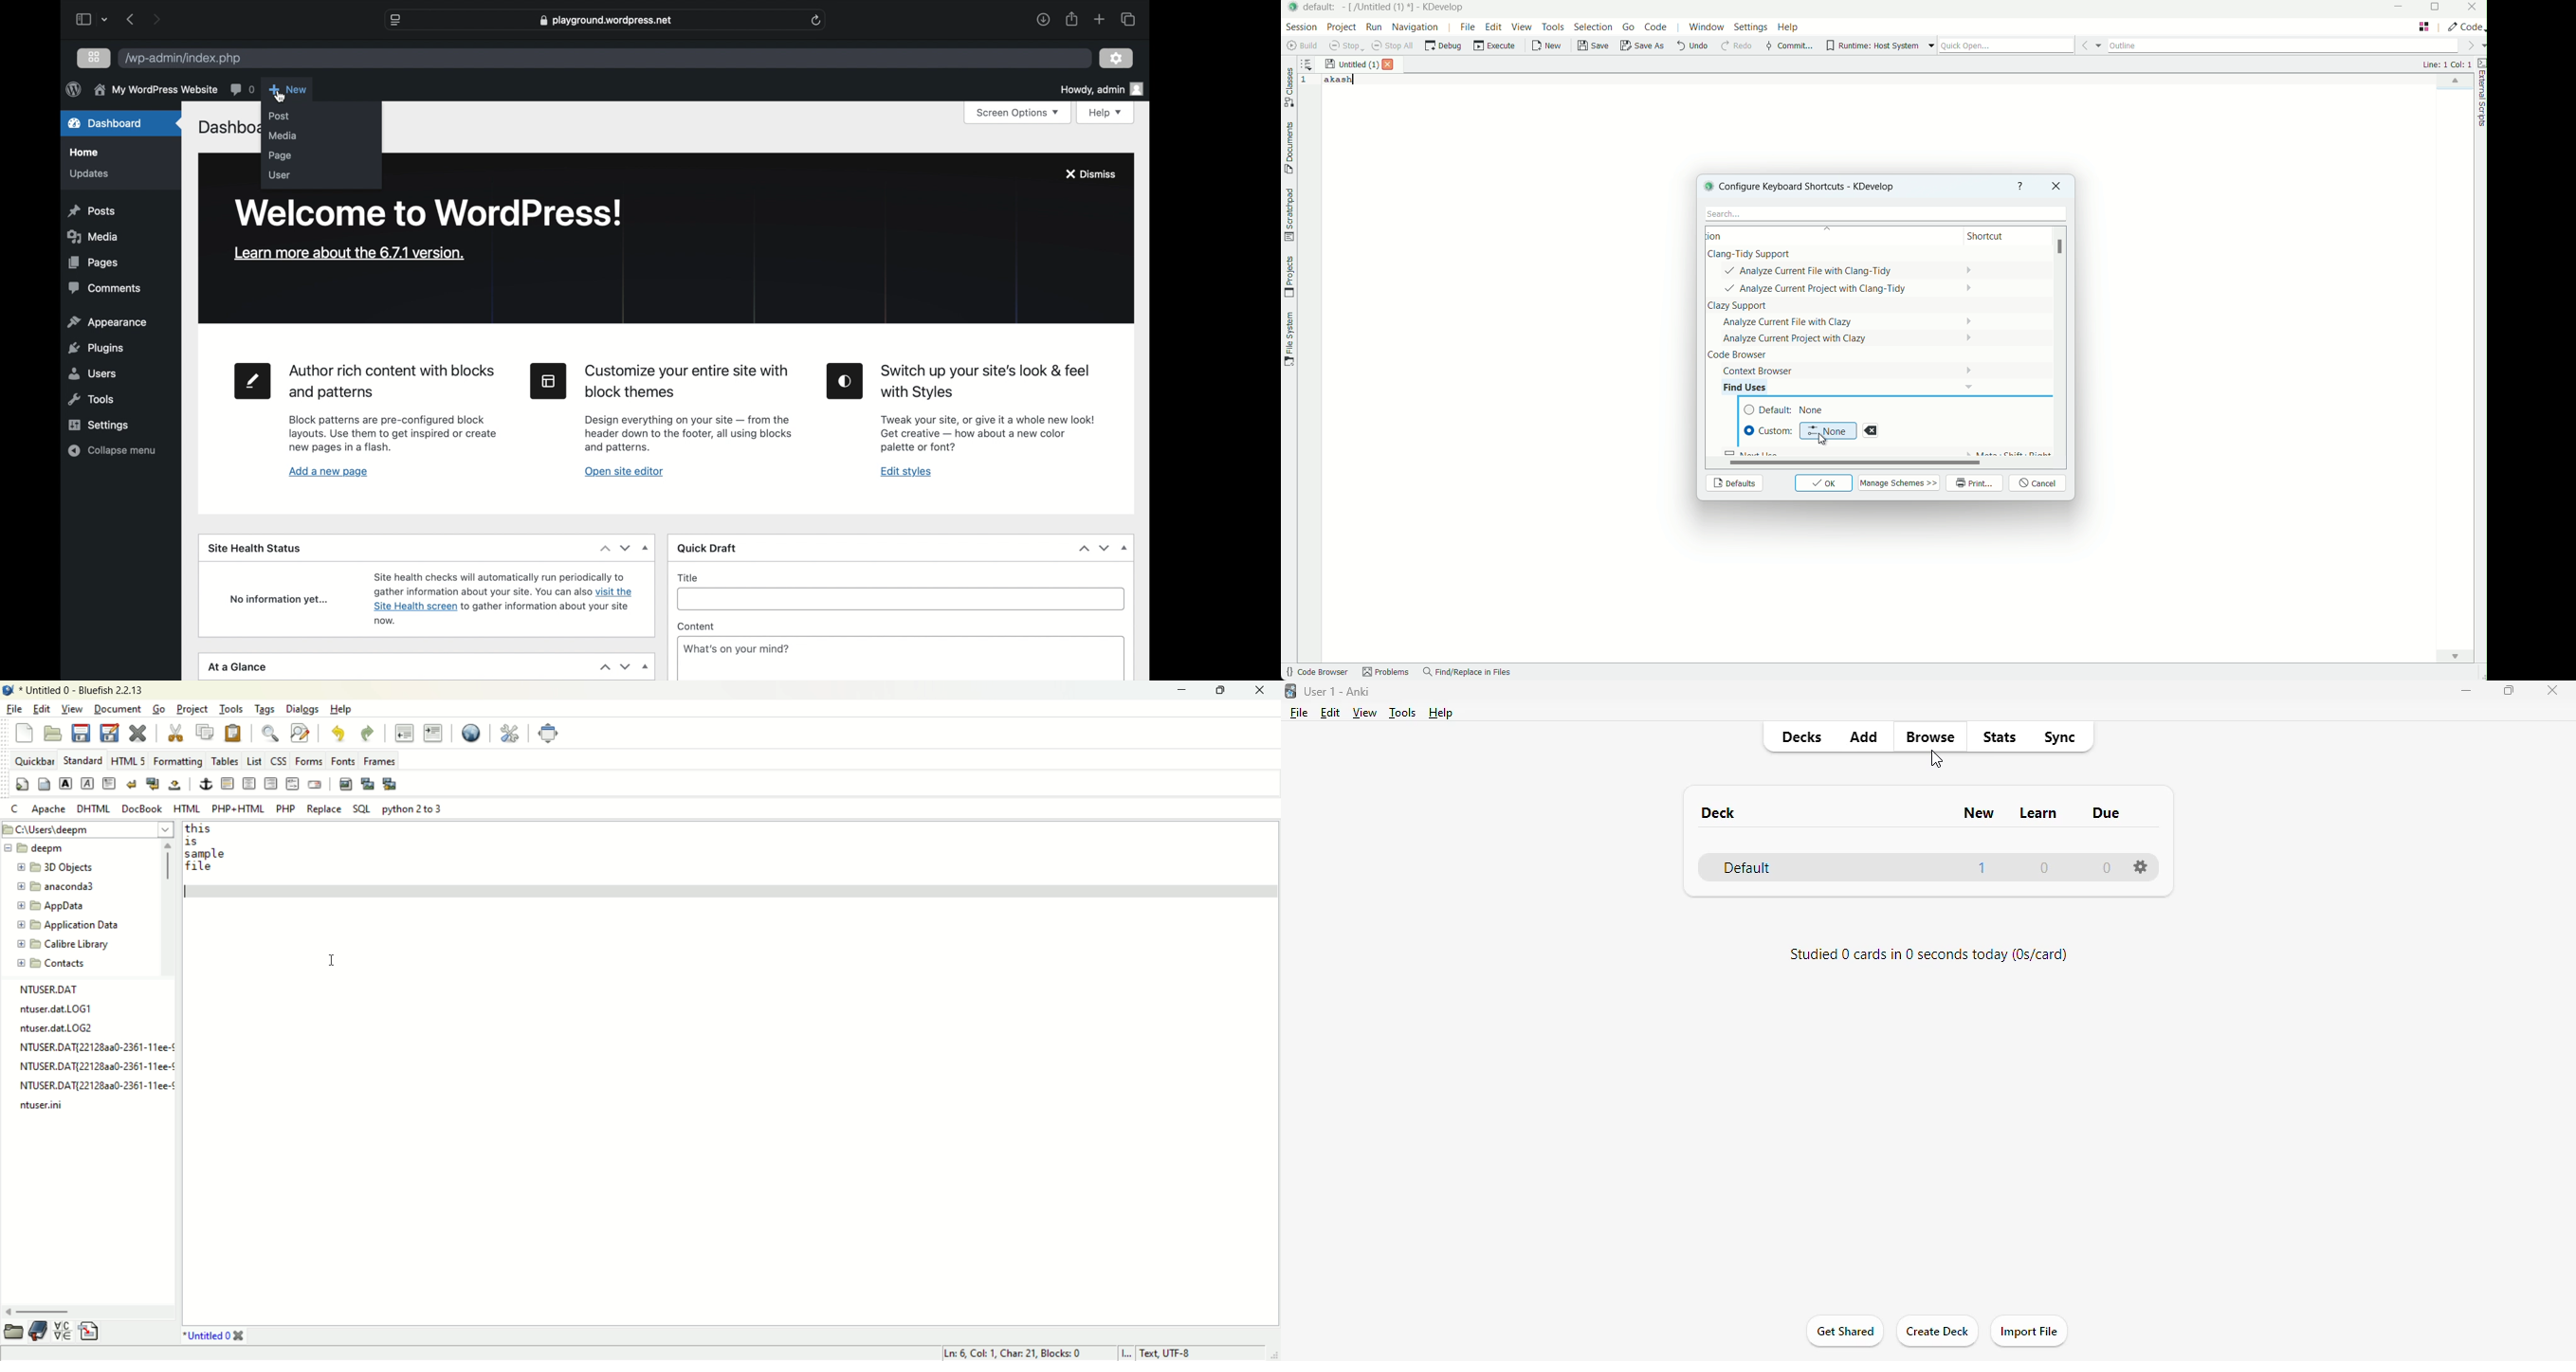  I want to click on maximize, so click(2509, 689).